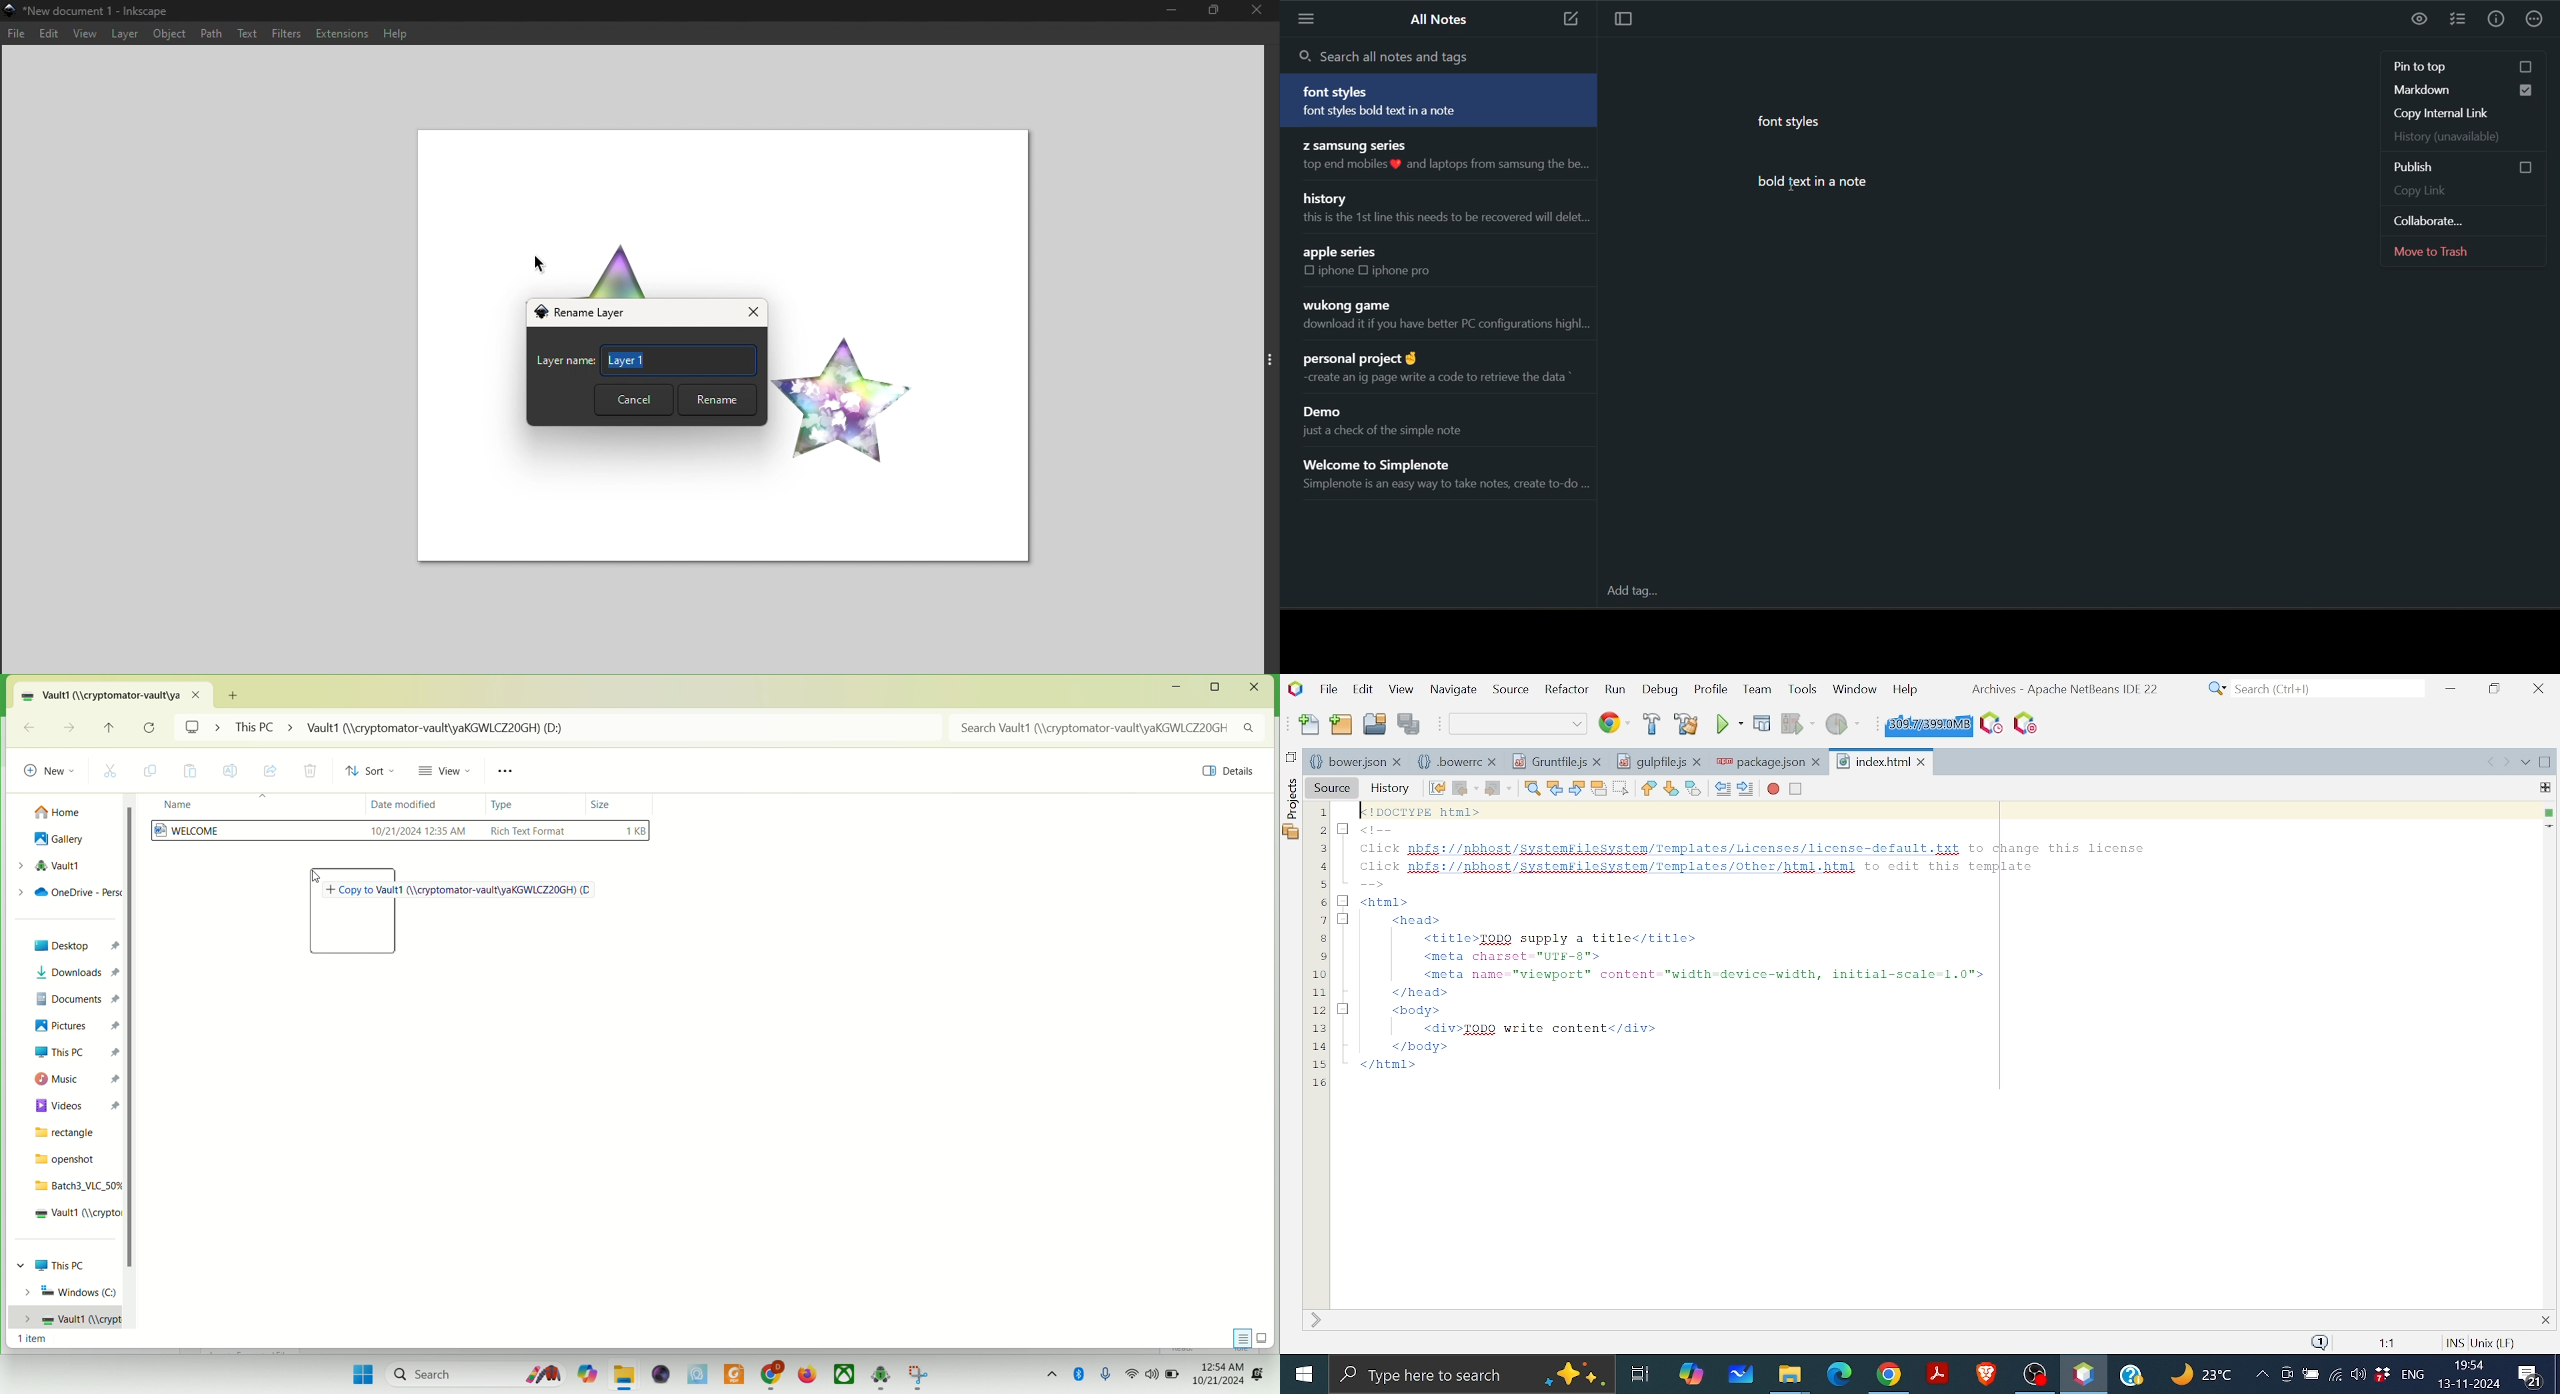  Describe the element at coordinates (1728, 724) in the screenshot. I see `Run` at that location.